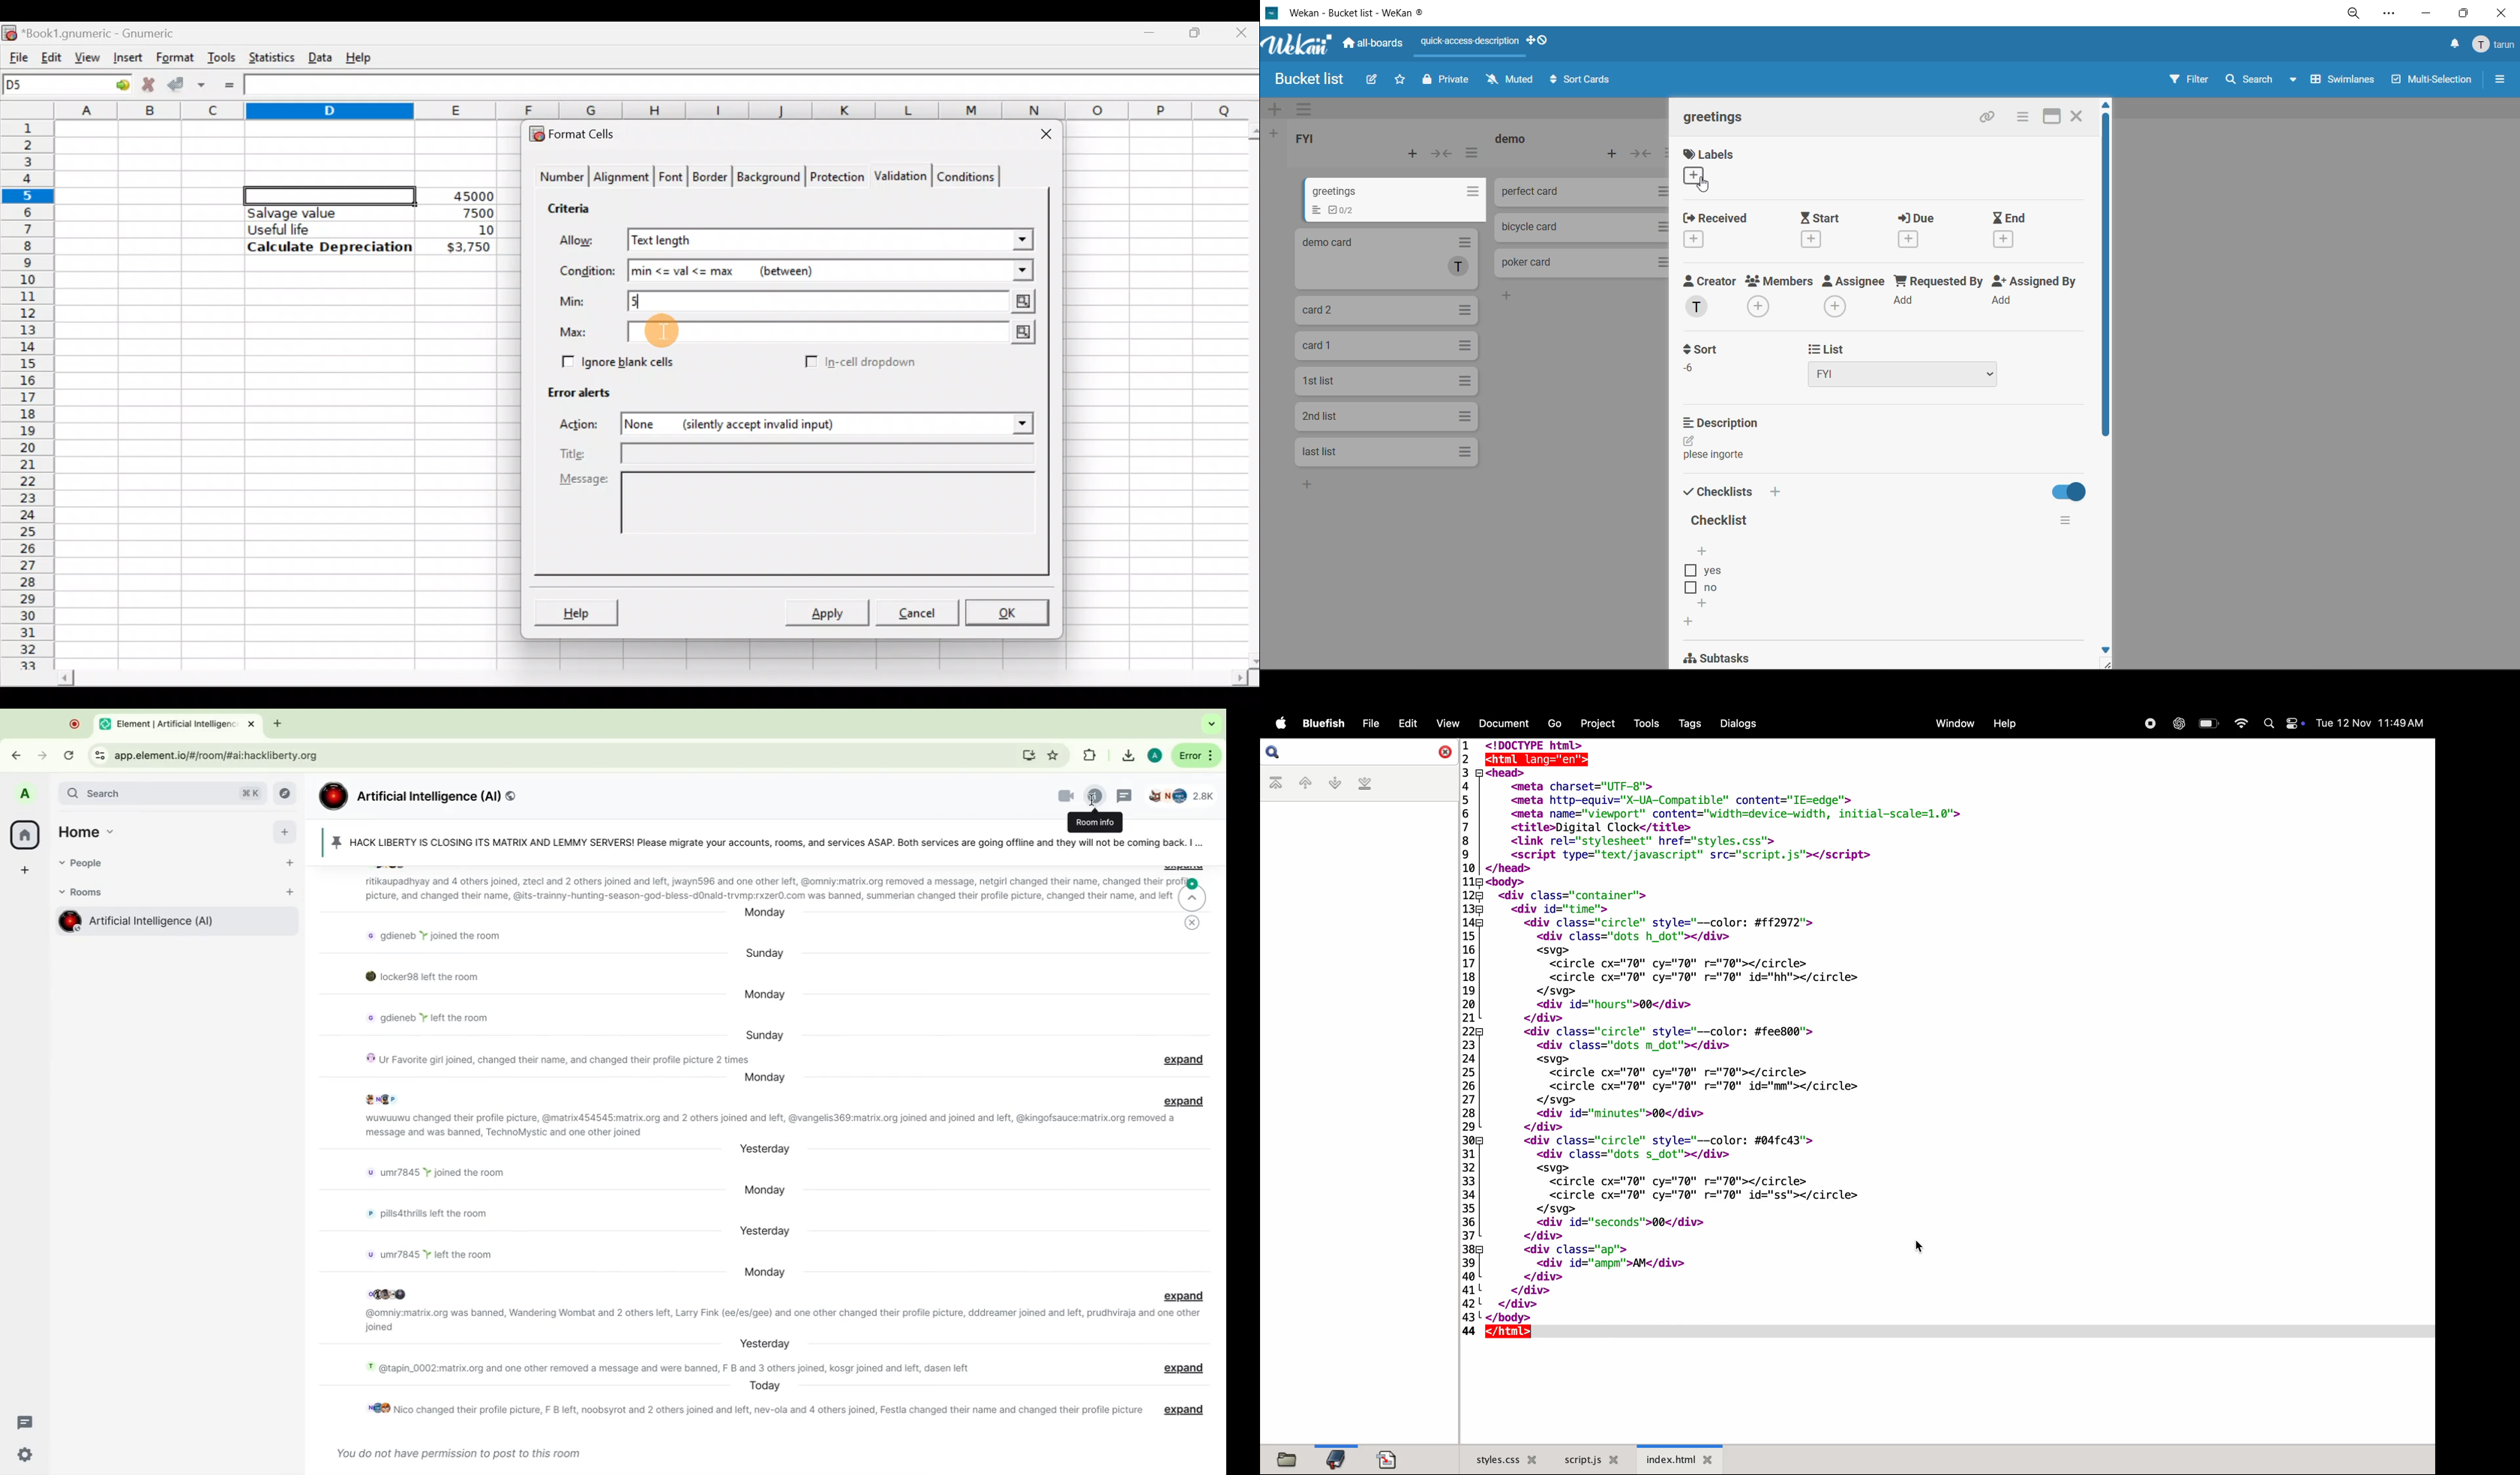  I want to click on Border, so click(711, 180).